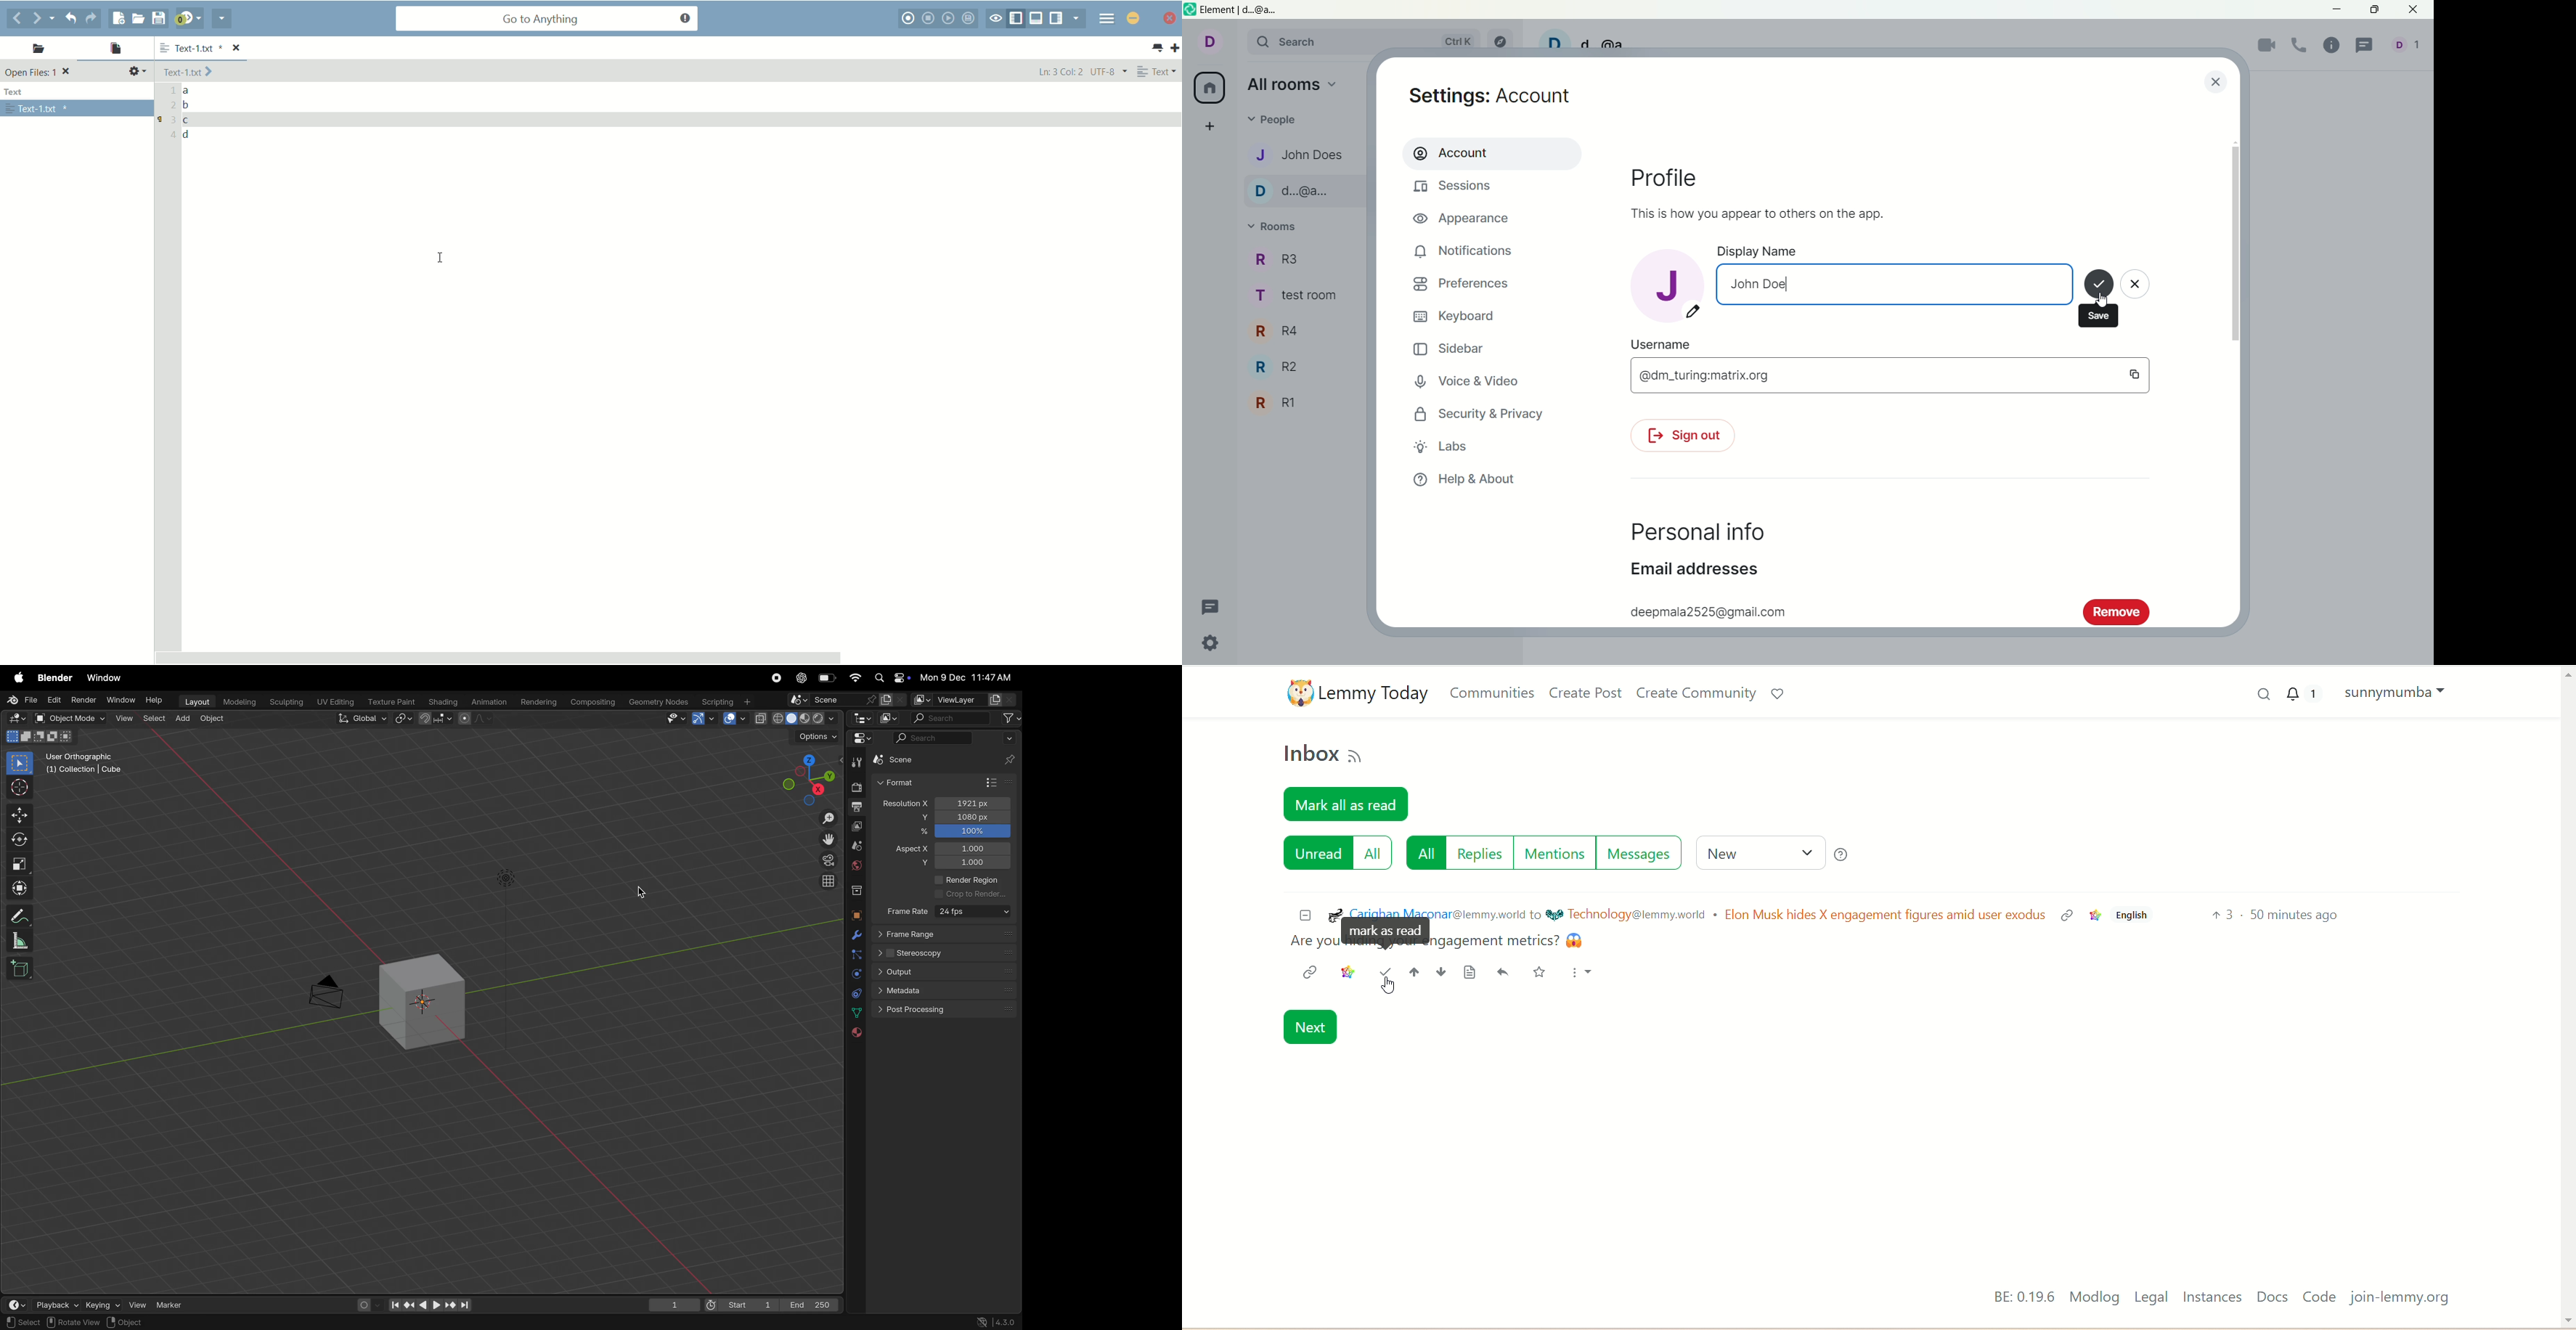 This screenshot has height=1344, width=2576. I want to click on add cube, so click(23, 969).